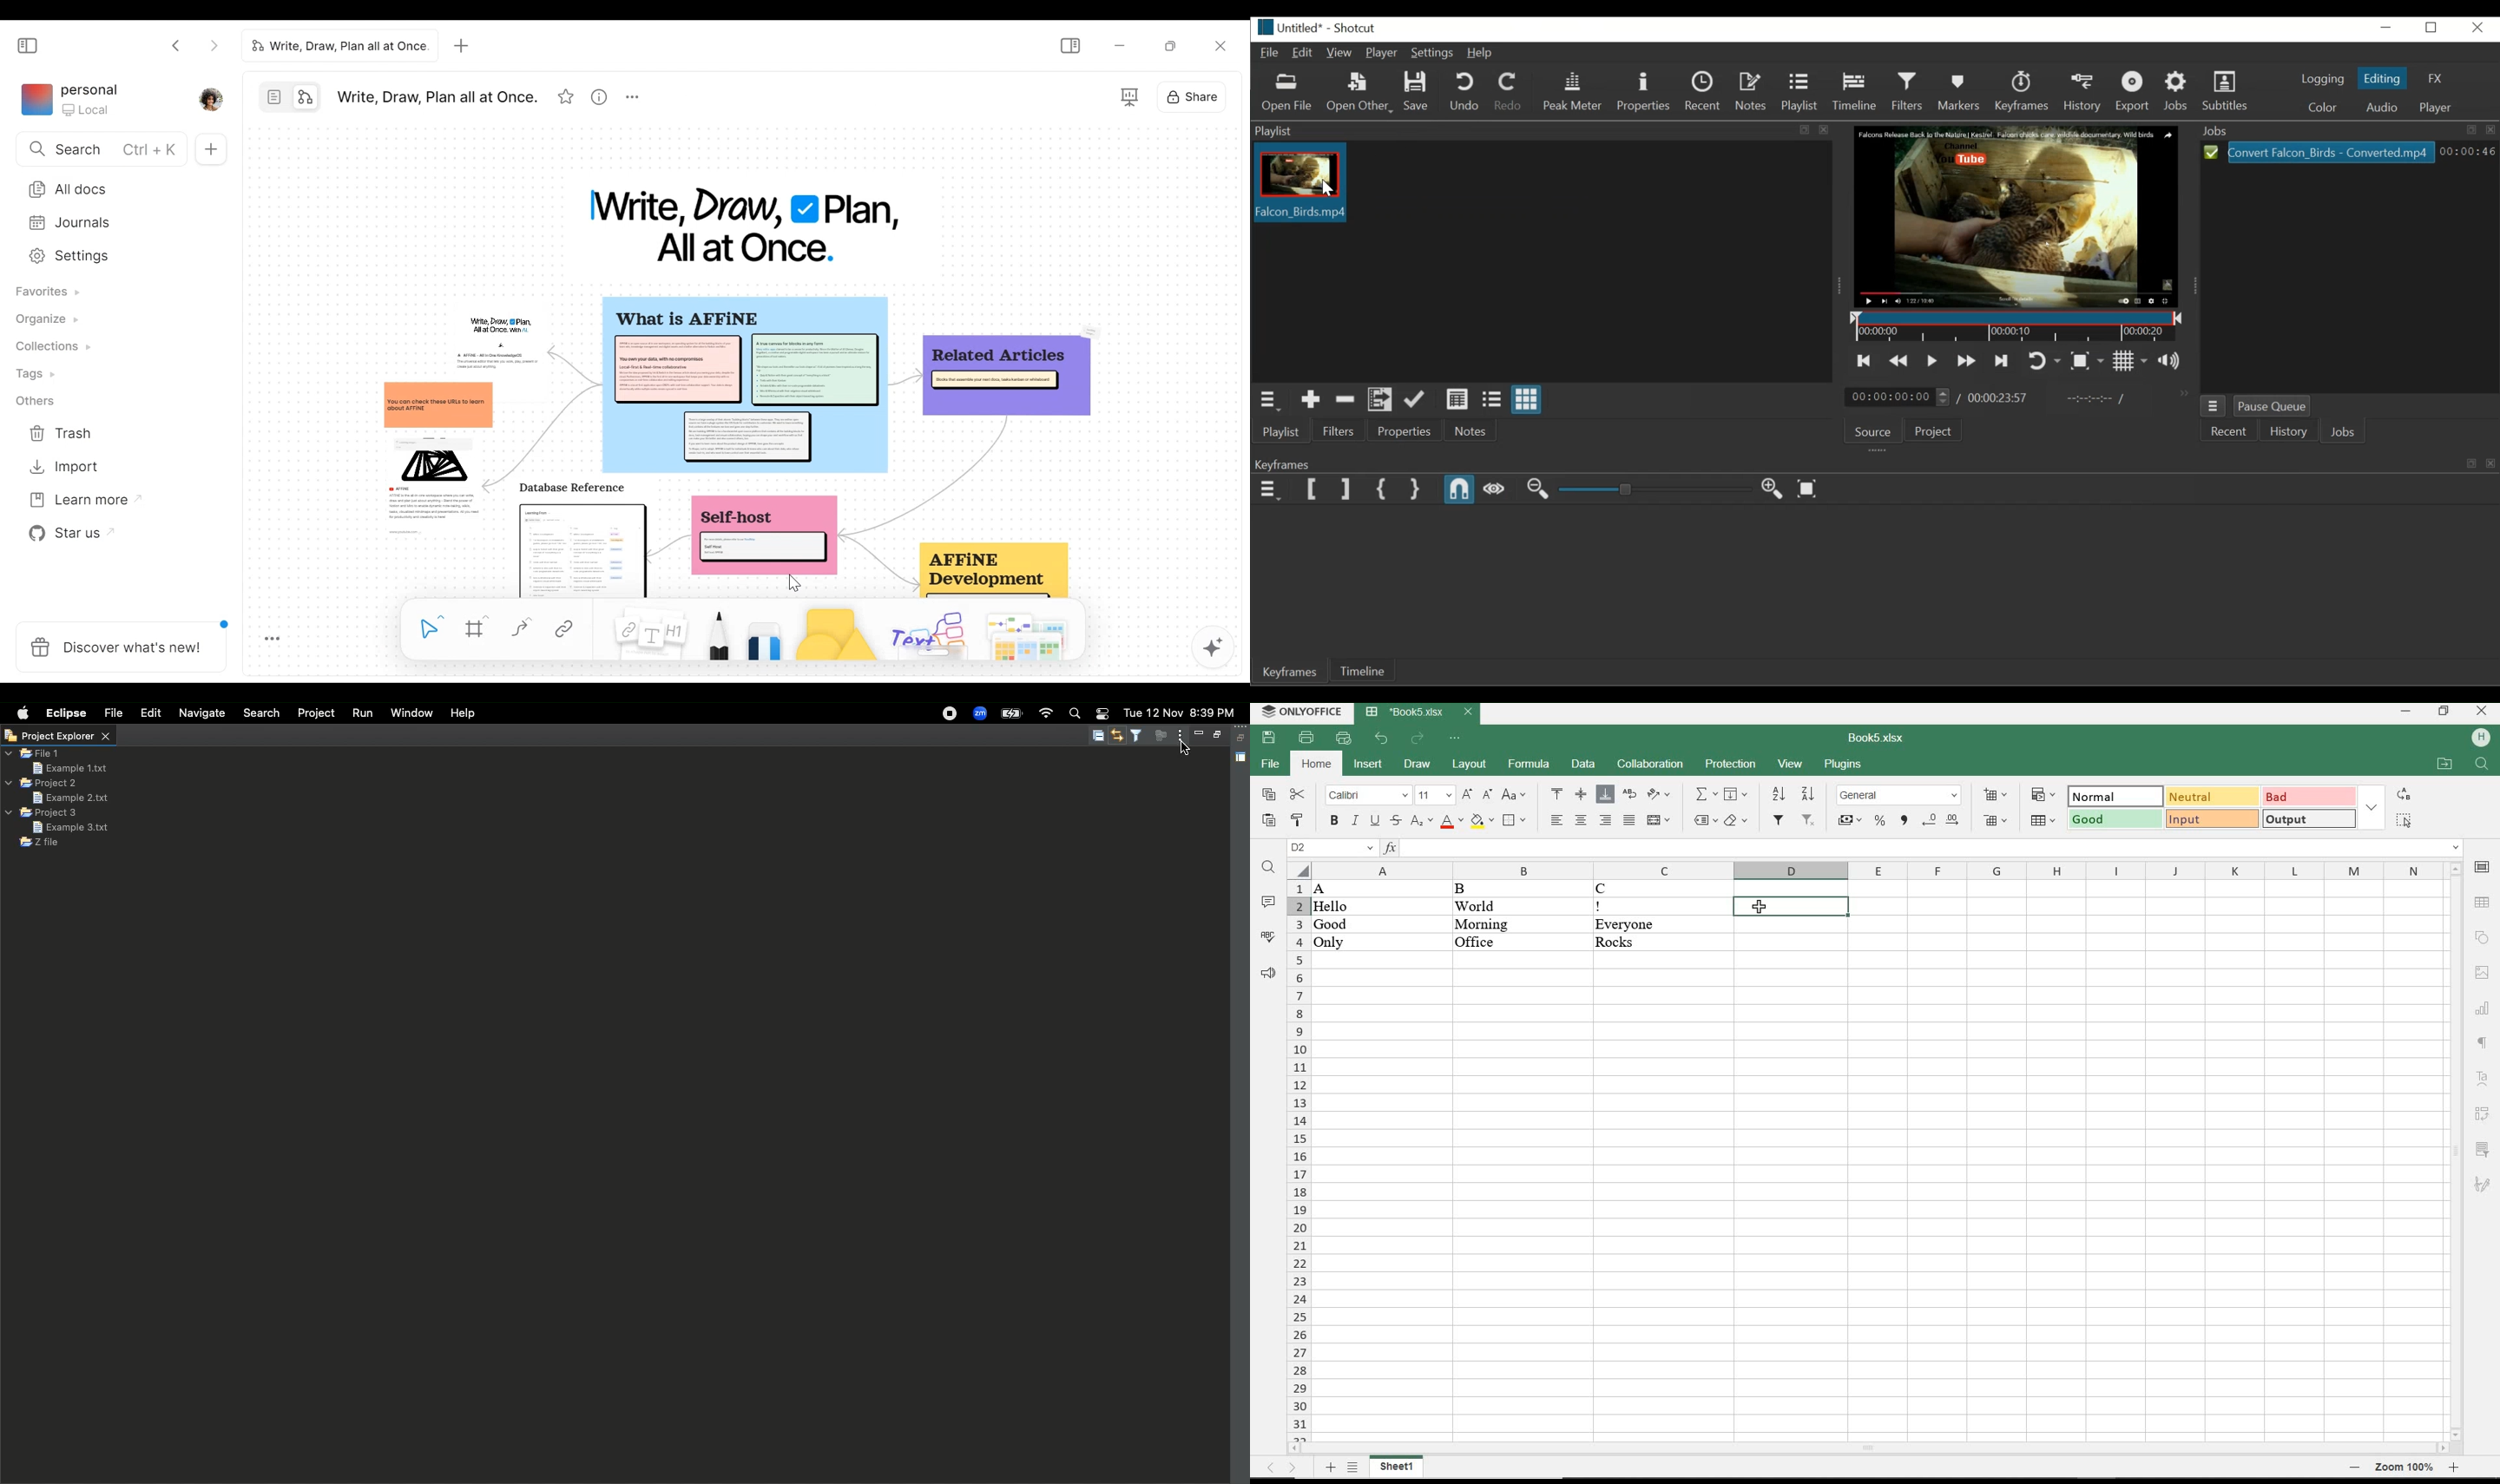 Image resolution: width=2520 pixels, height=1484 pixels. Describe the element at coordinates (1581, 765) in the screenshot. I see `DATA` at that location.